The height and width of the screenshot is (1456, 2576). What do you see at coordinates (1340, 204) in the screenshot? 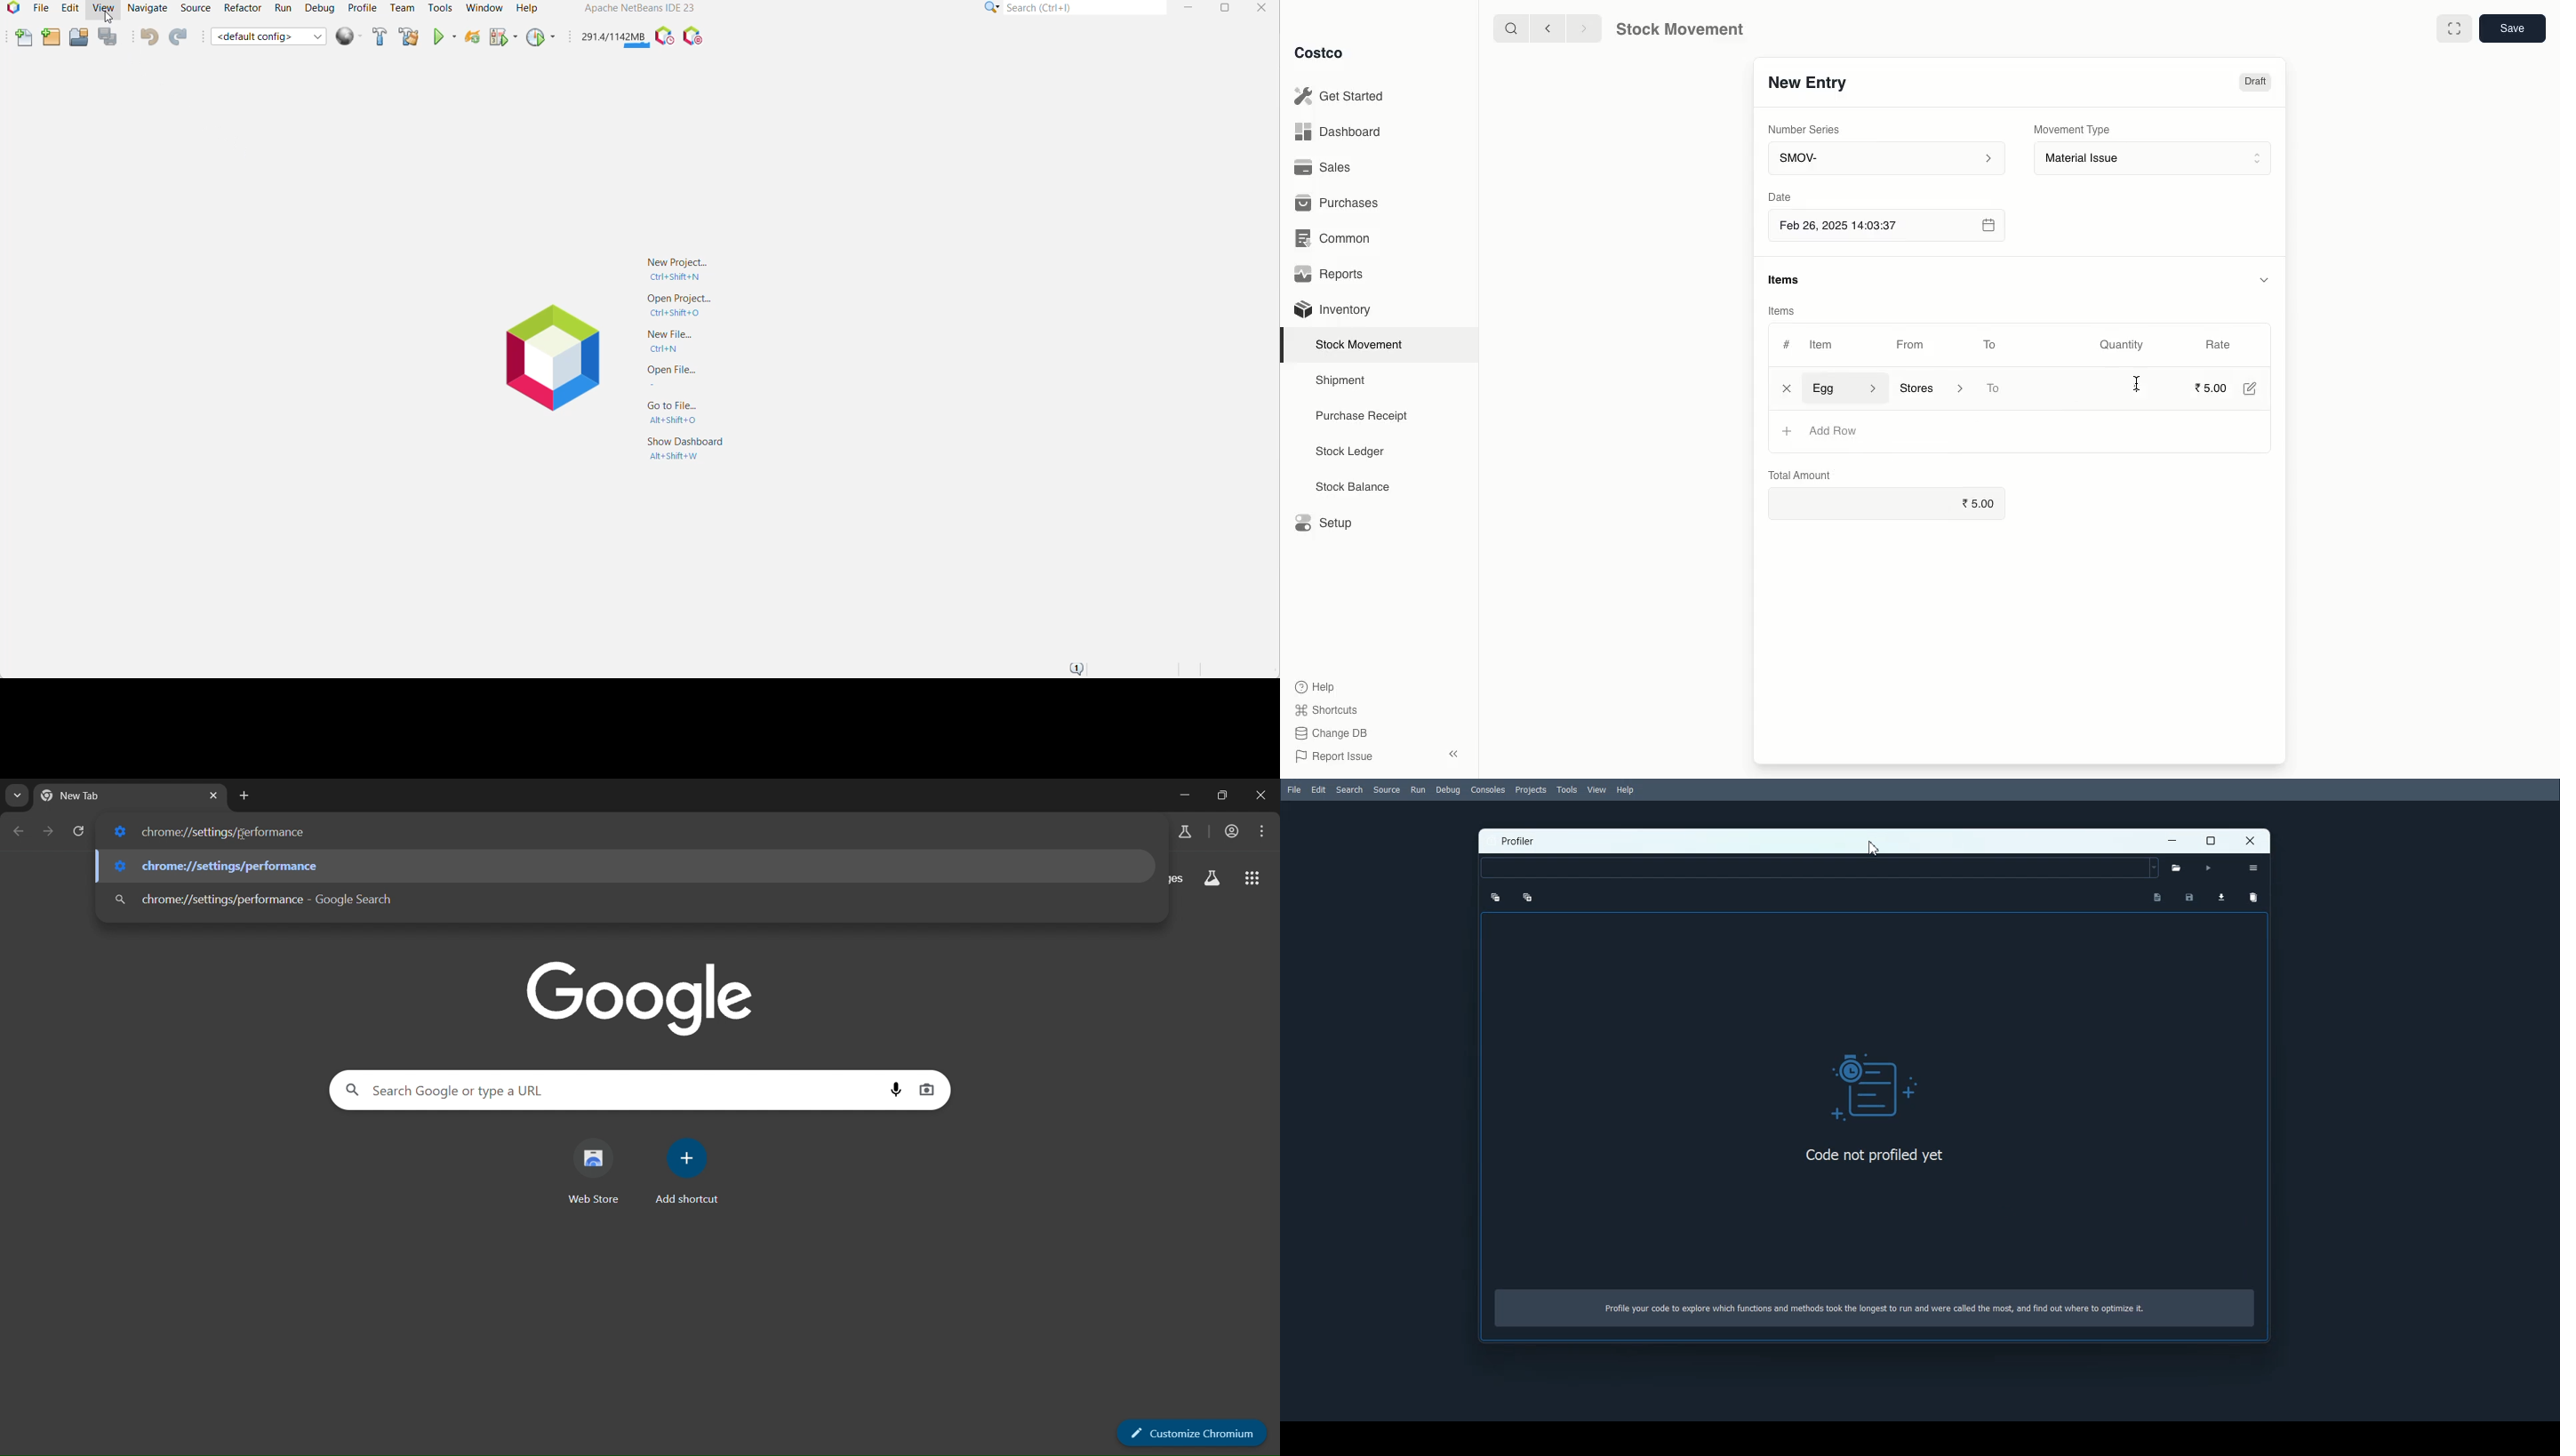
I see `Purchases` at bounding box center [1340, 204].